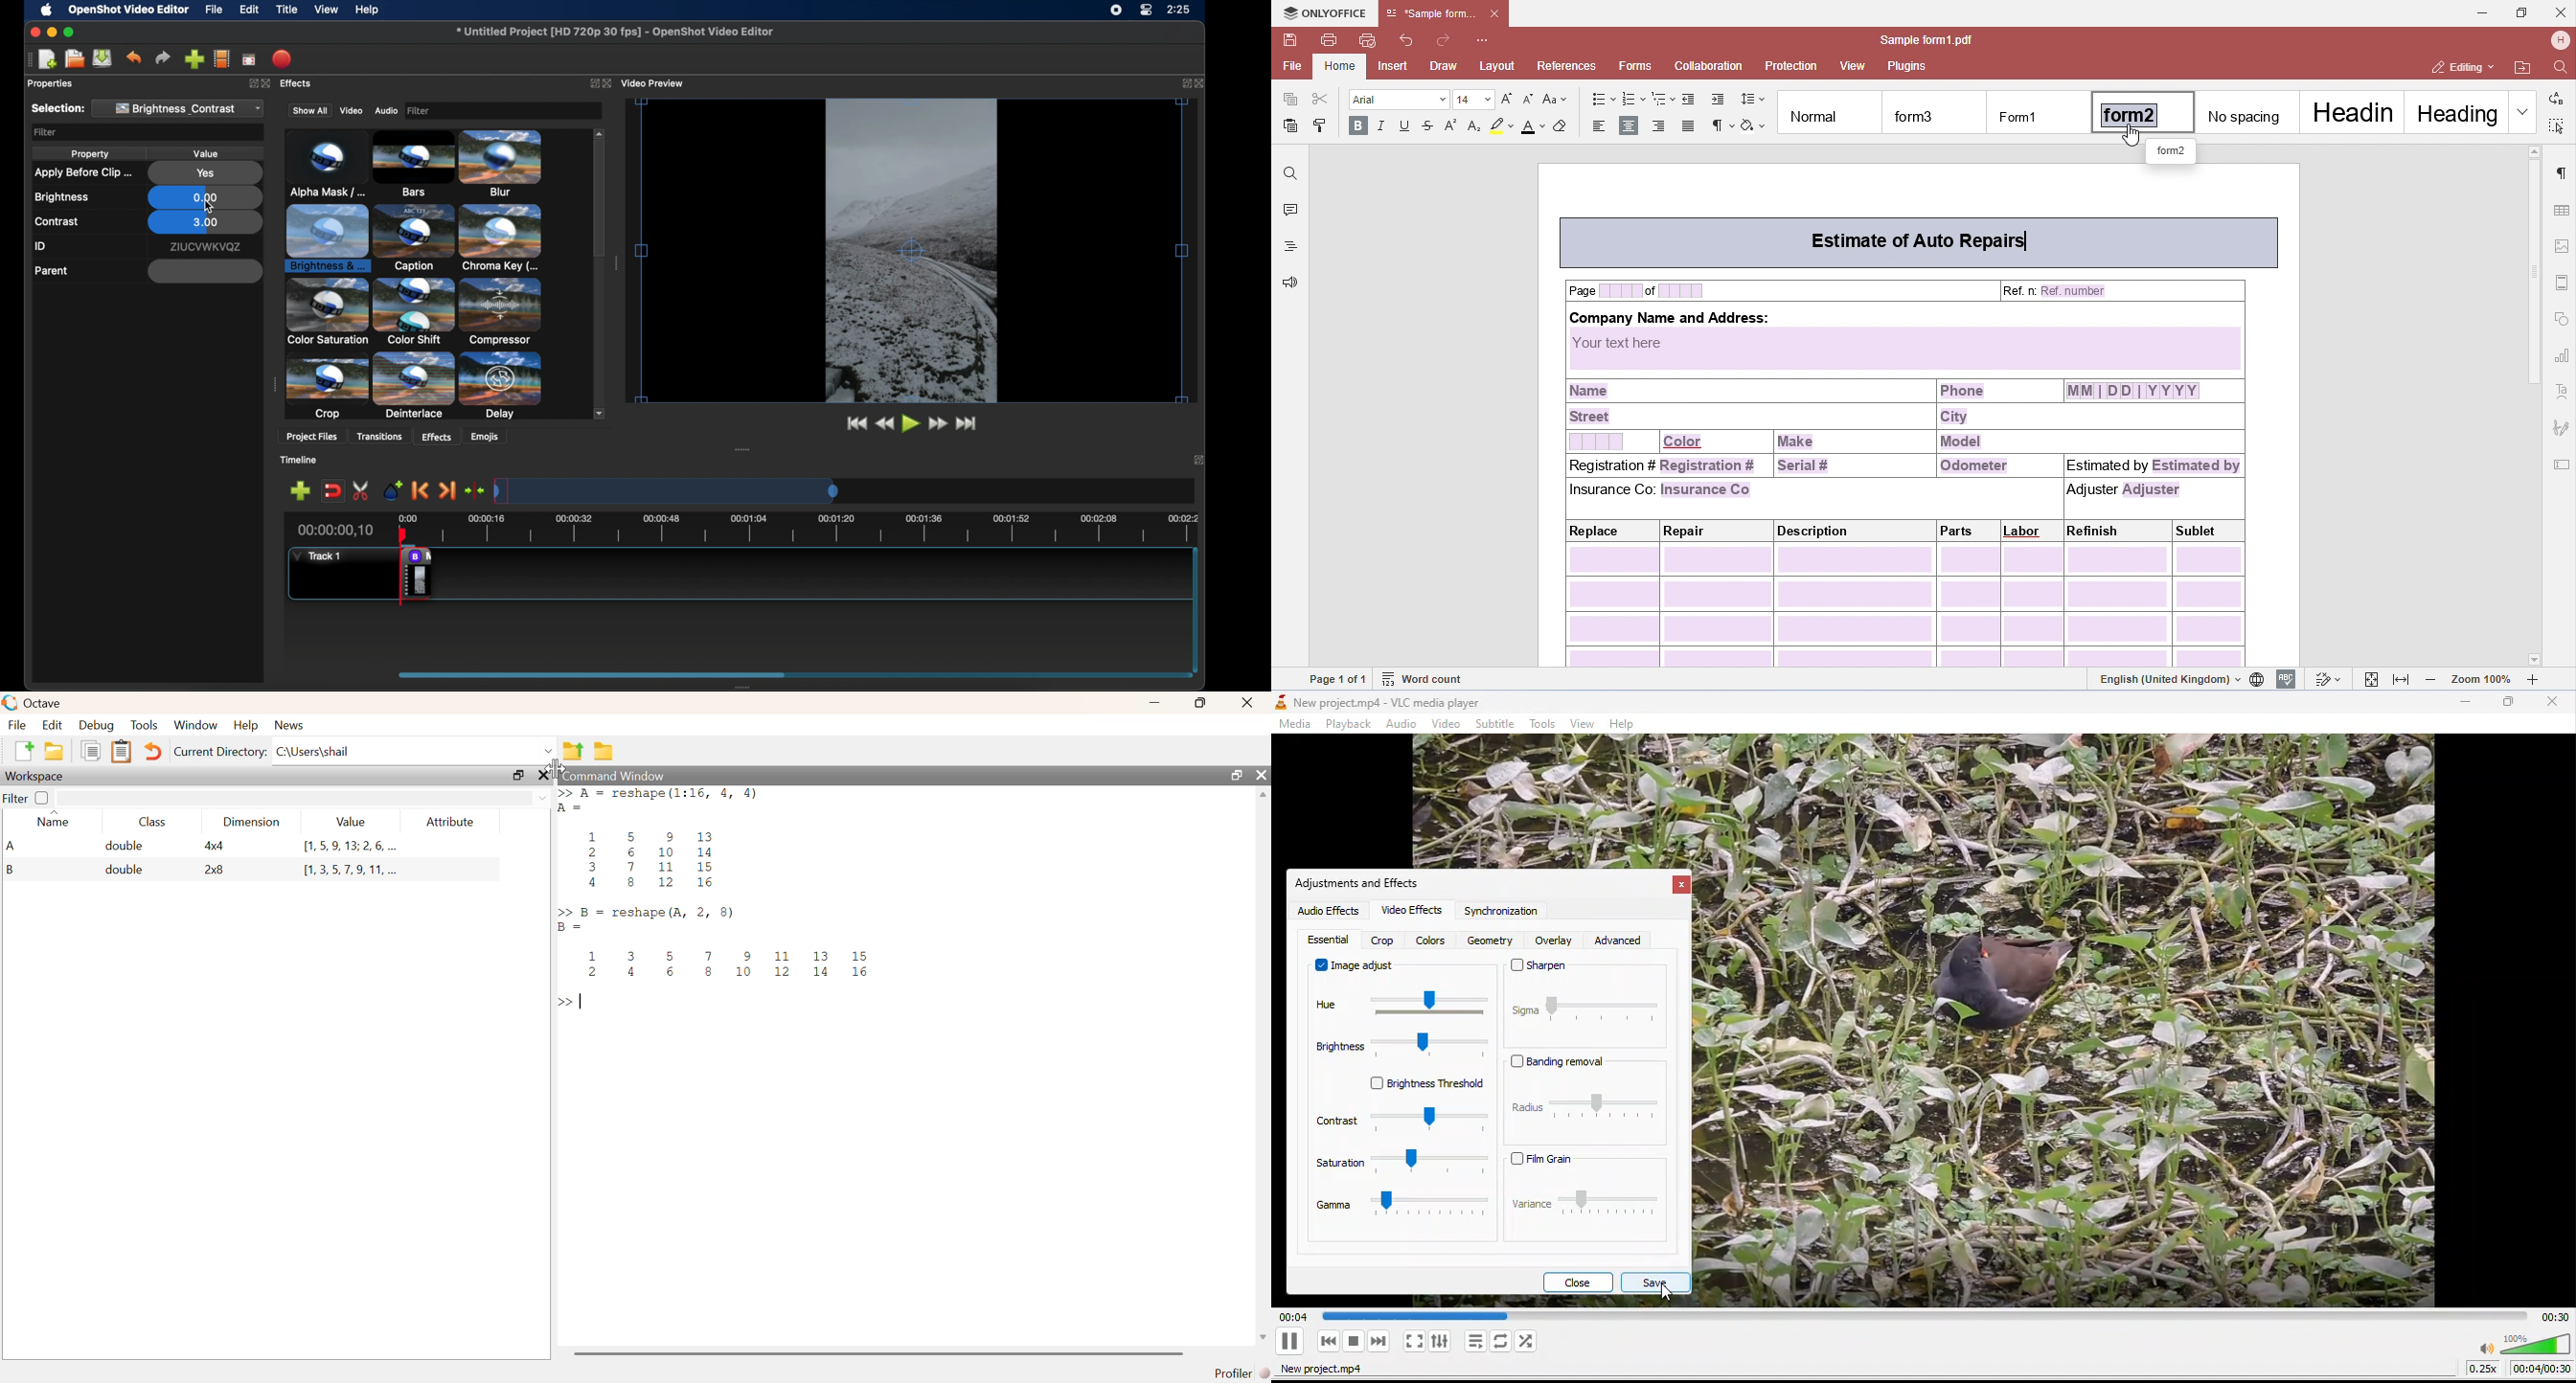 The width and height of the screenshot is (2576, 1400). I want to click on value, so click(207, 153).